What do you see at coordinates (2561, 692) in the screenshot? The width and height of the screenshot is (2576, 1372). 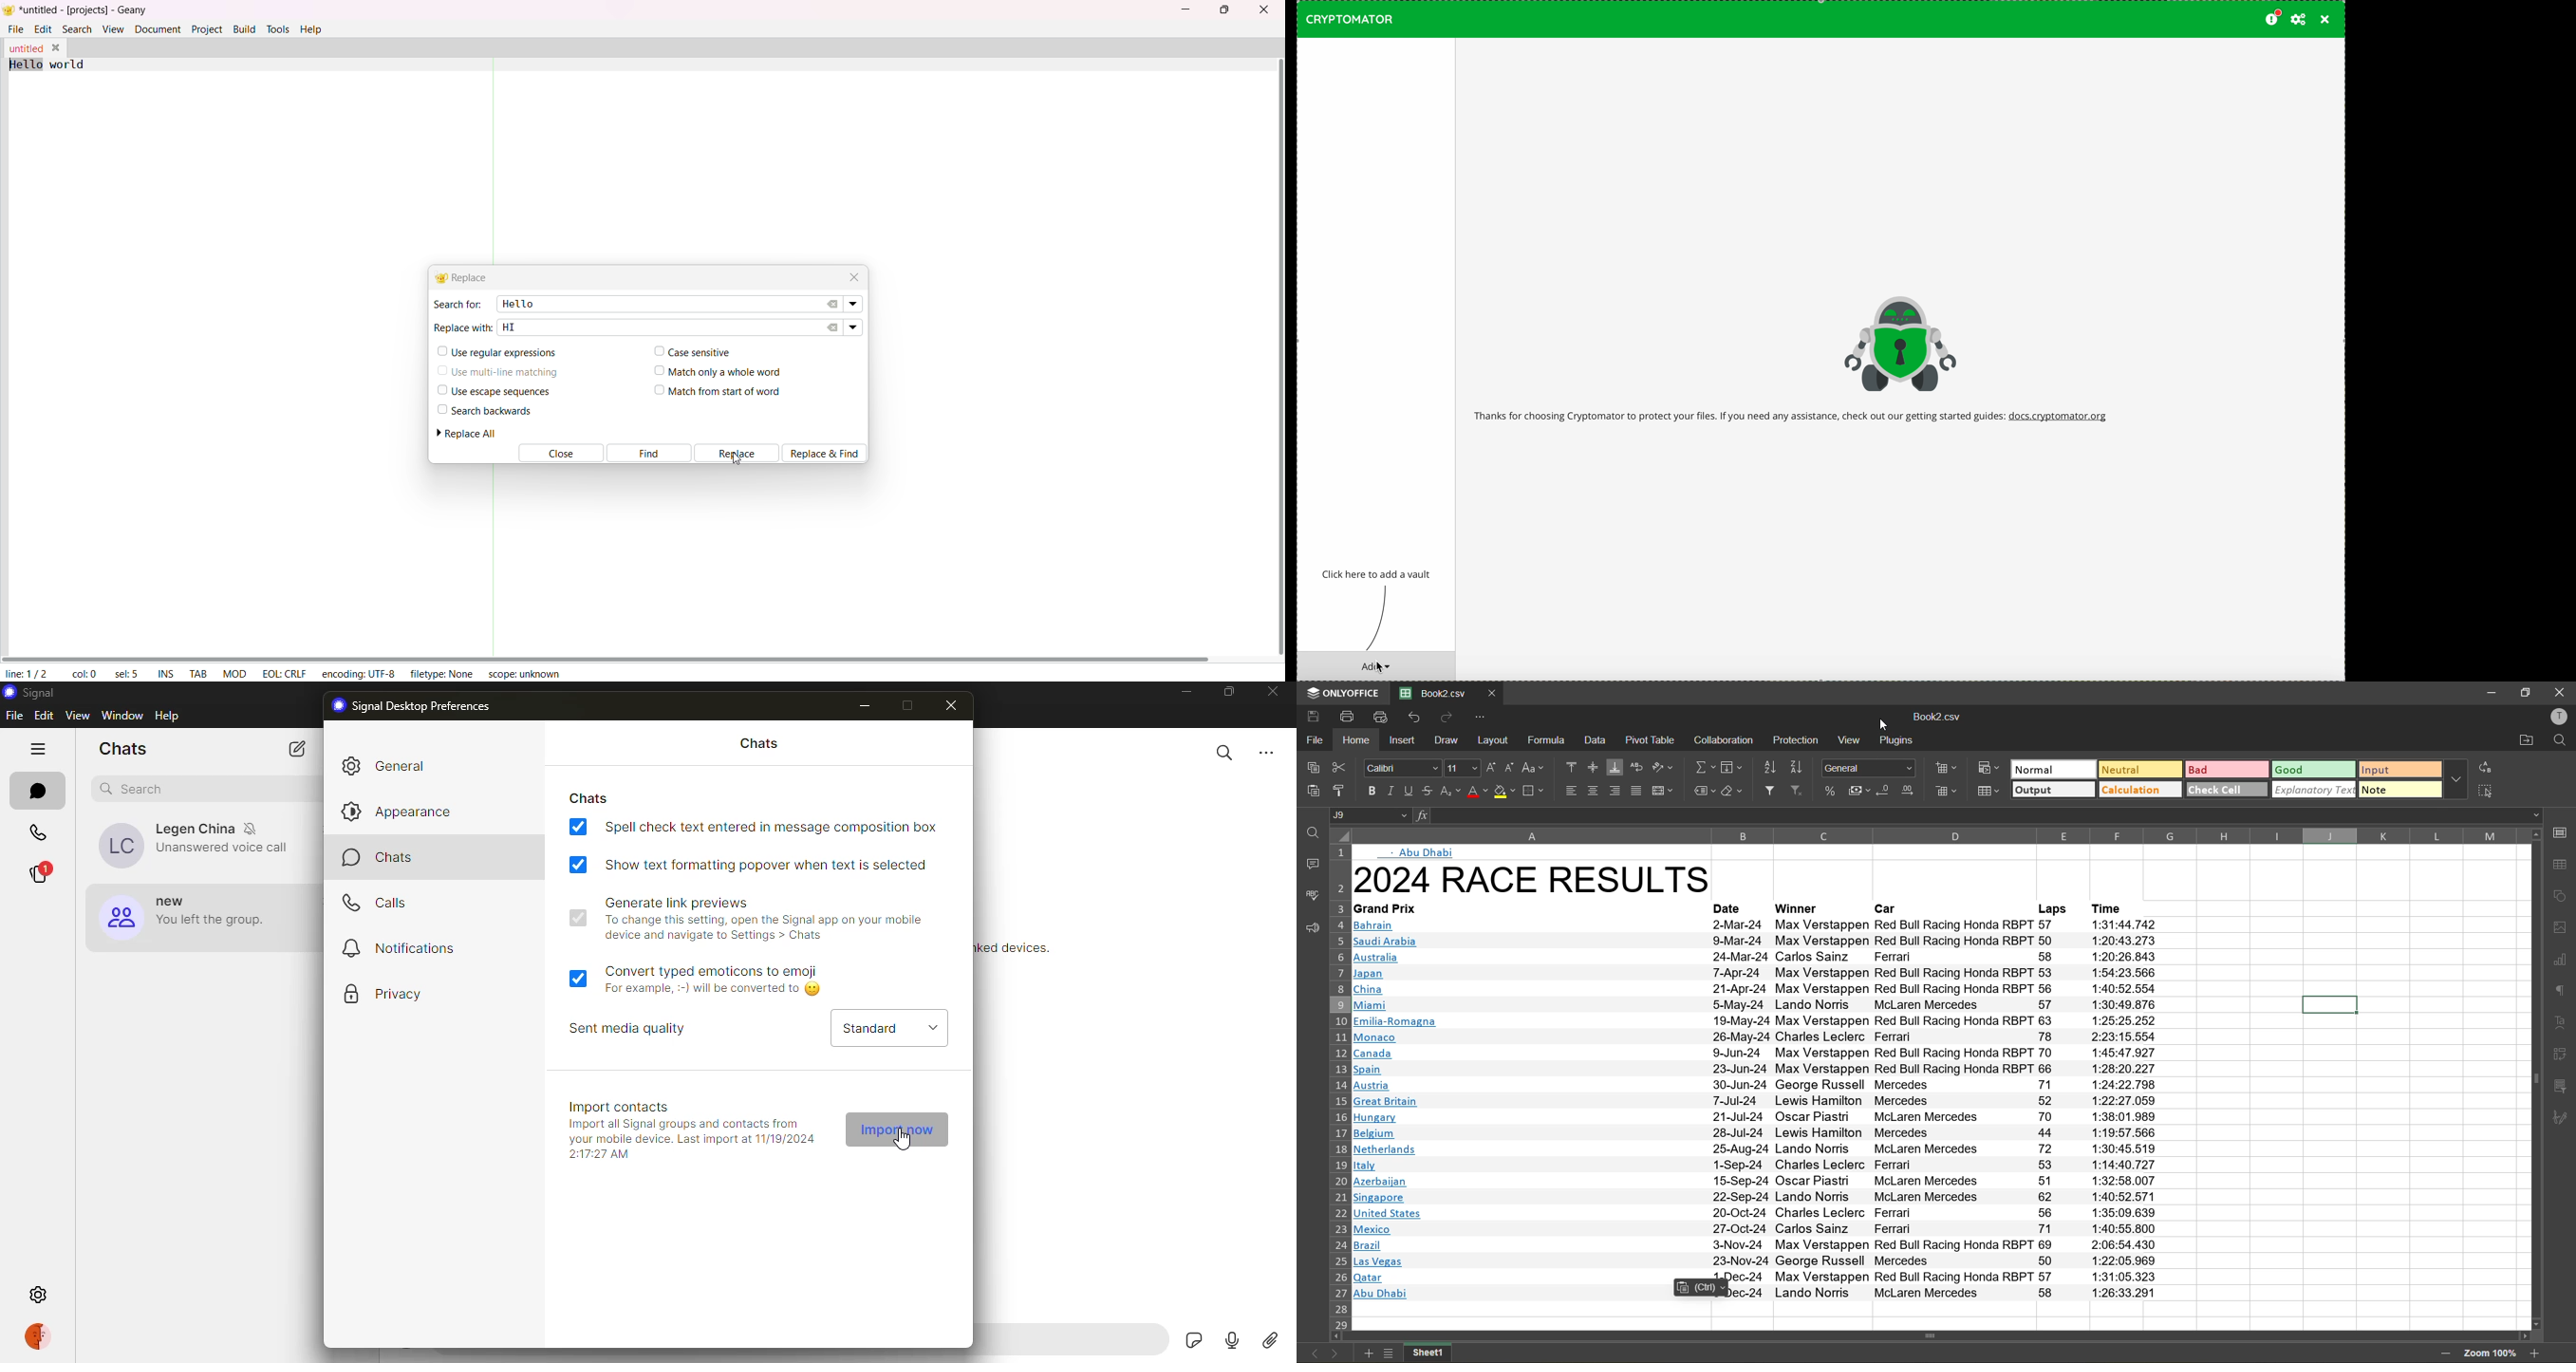 I see `close` at bounding box center [2561, 692].